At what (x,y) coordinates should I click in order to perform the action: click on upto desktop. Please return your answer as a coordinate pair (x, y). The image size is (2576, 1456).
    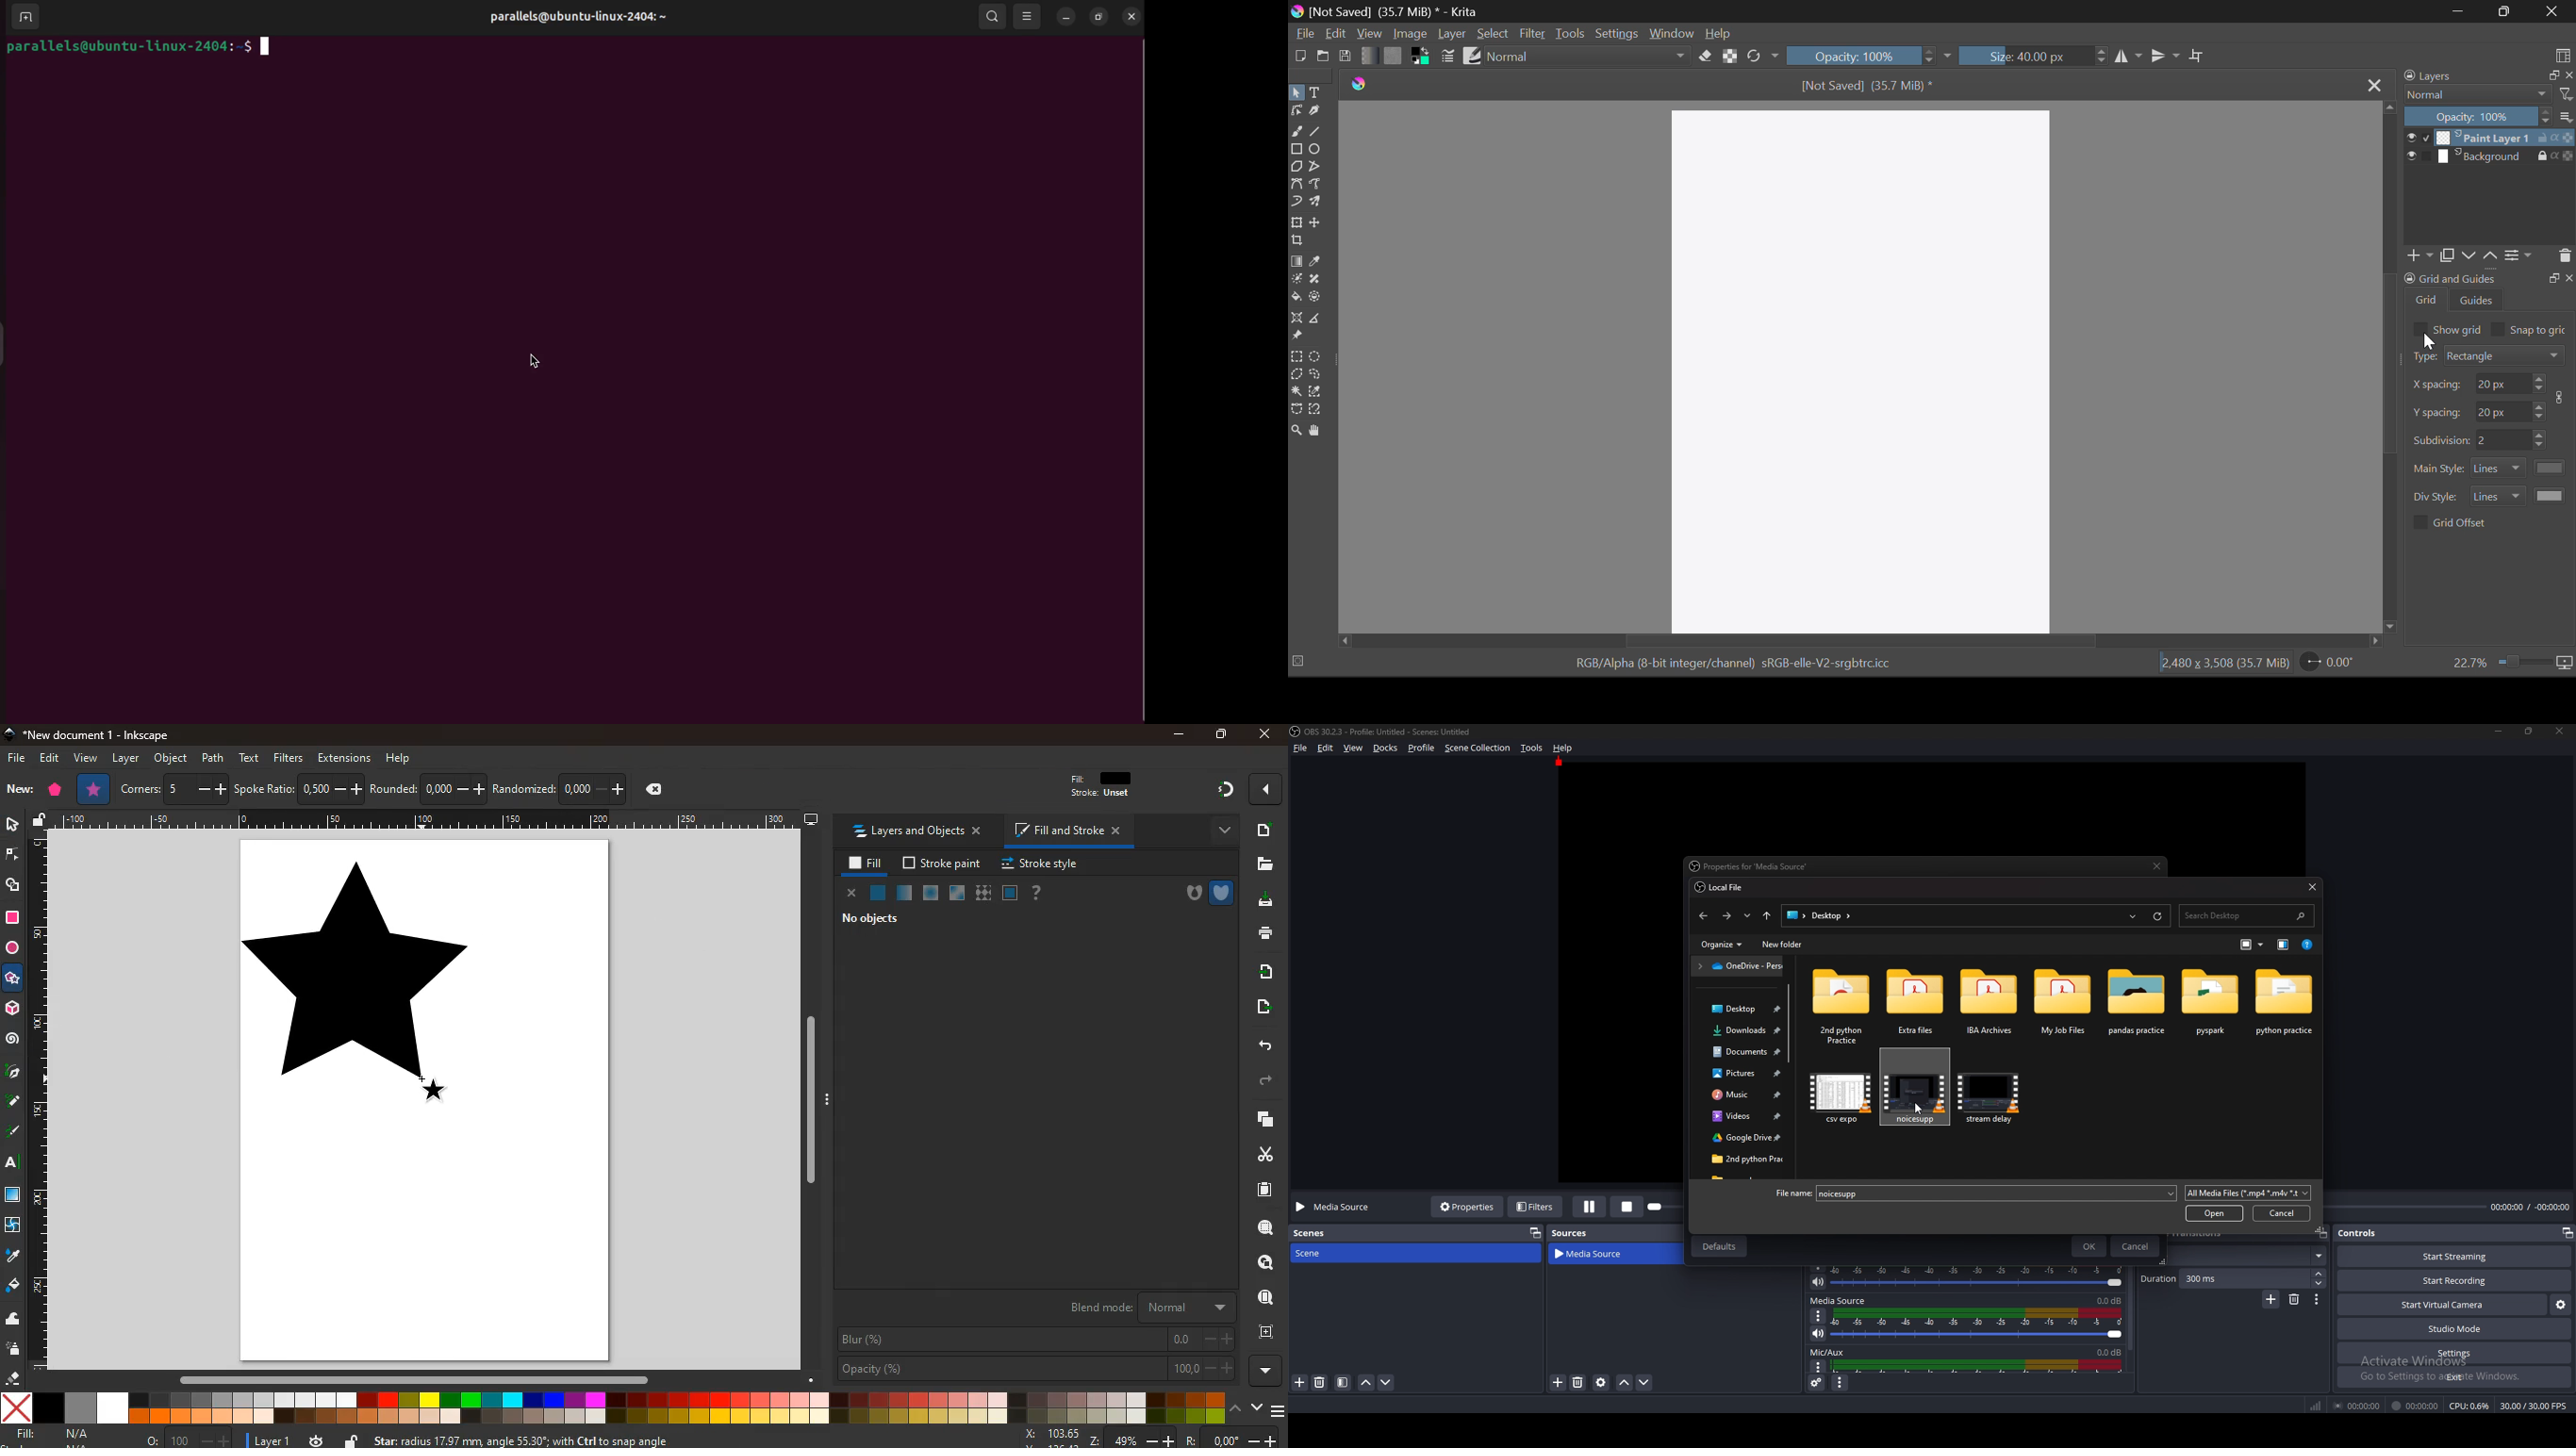
    Looking at the image, I should click on (1768, 916).